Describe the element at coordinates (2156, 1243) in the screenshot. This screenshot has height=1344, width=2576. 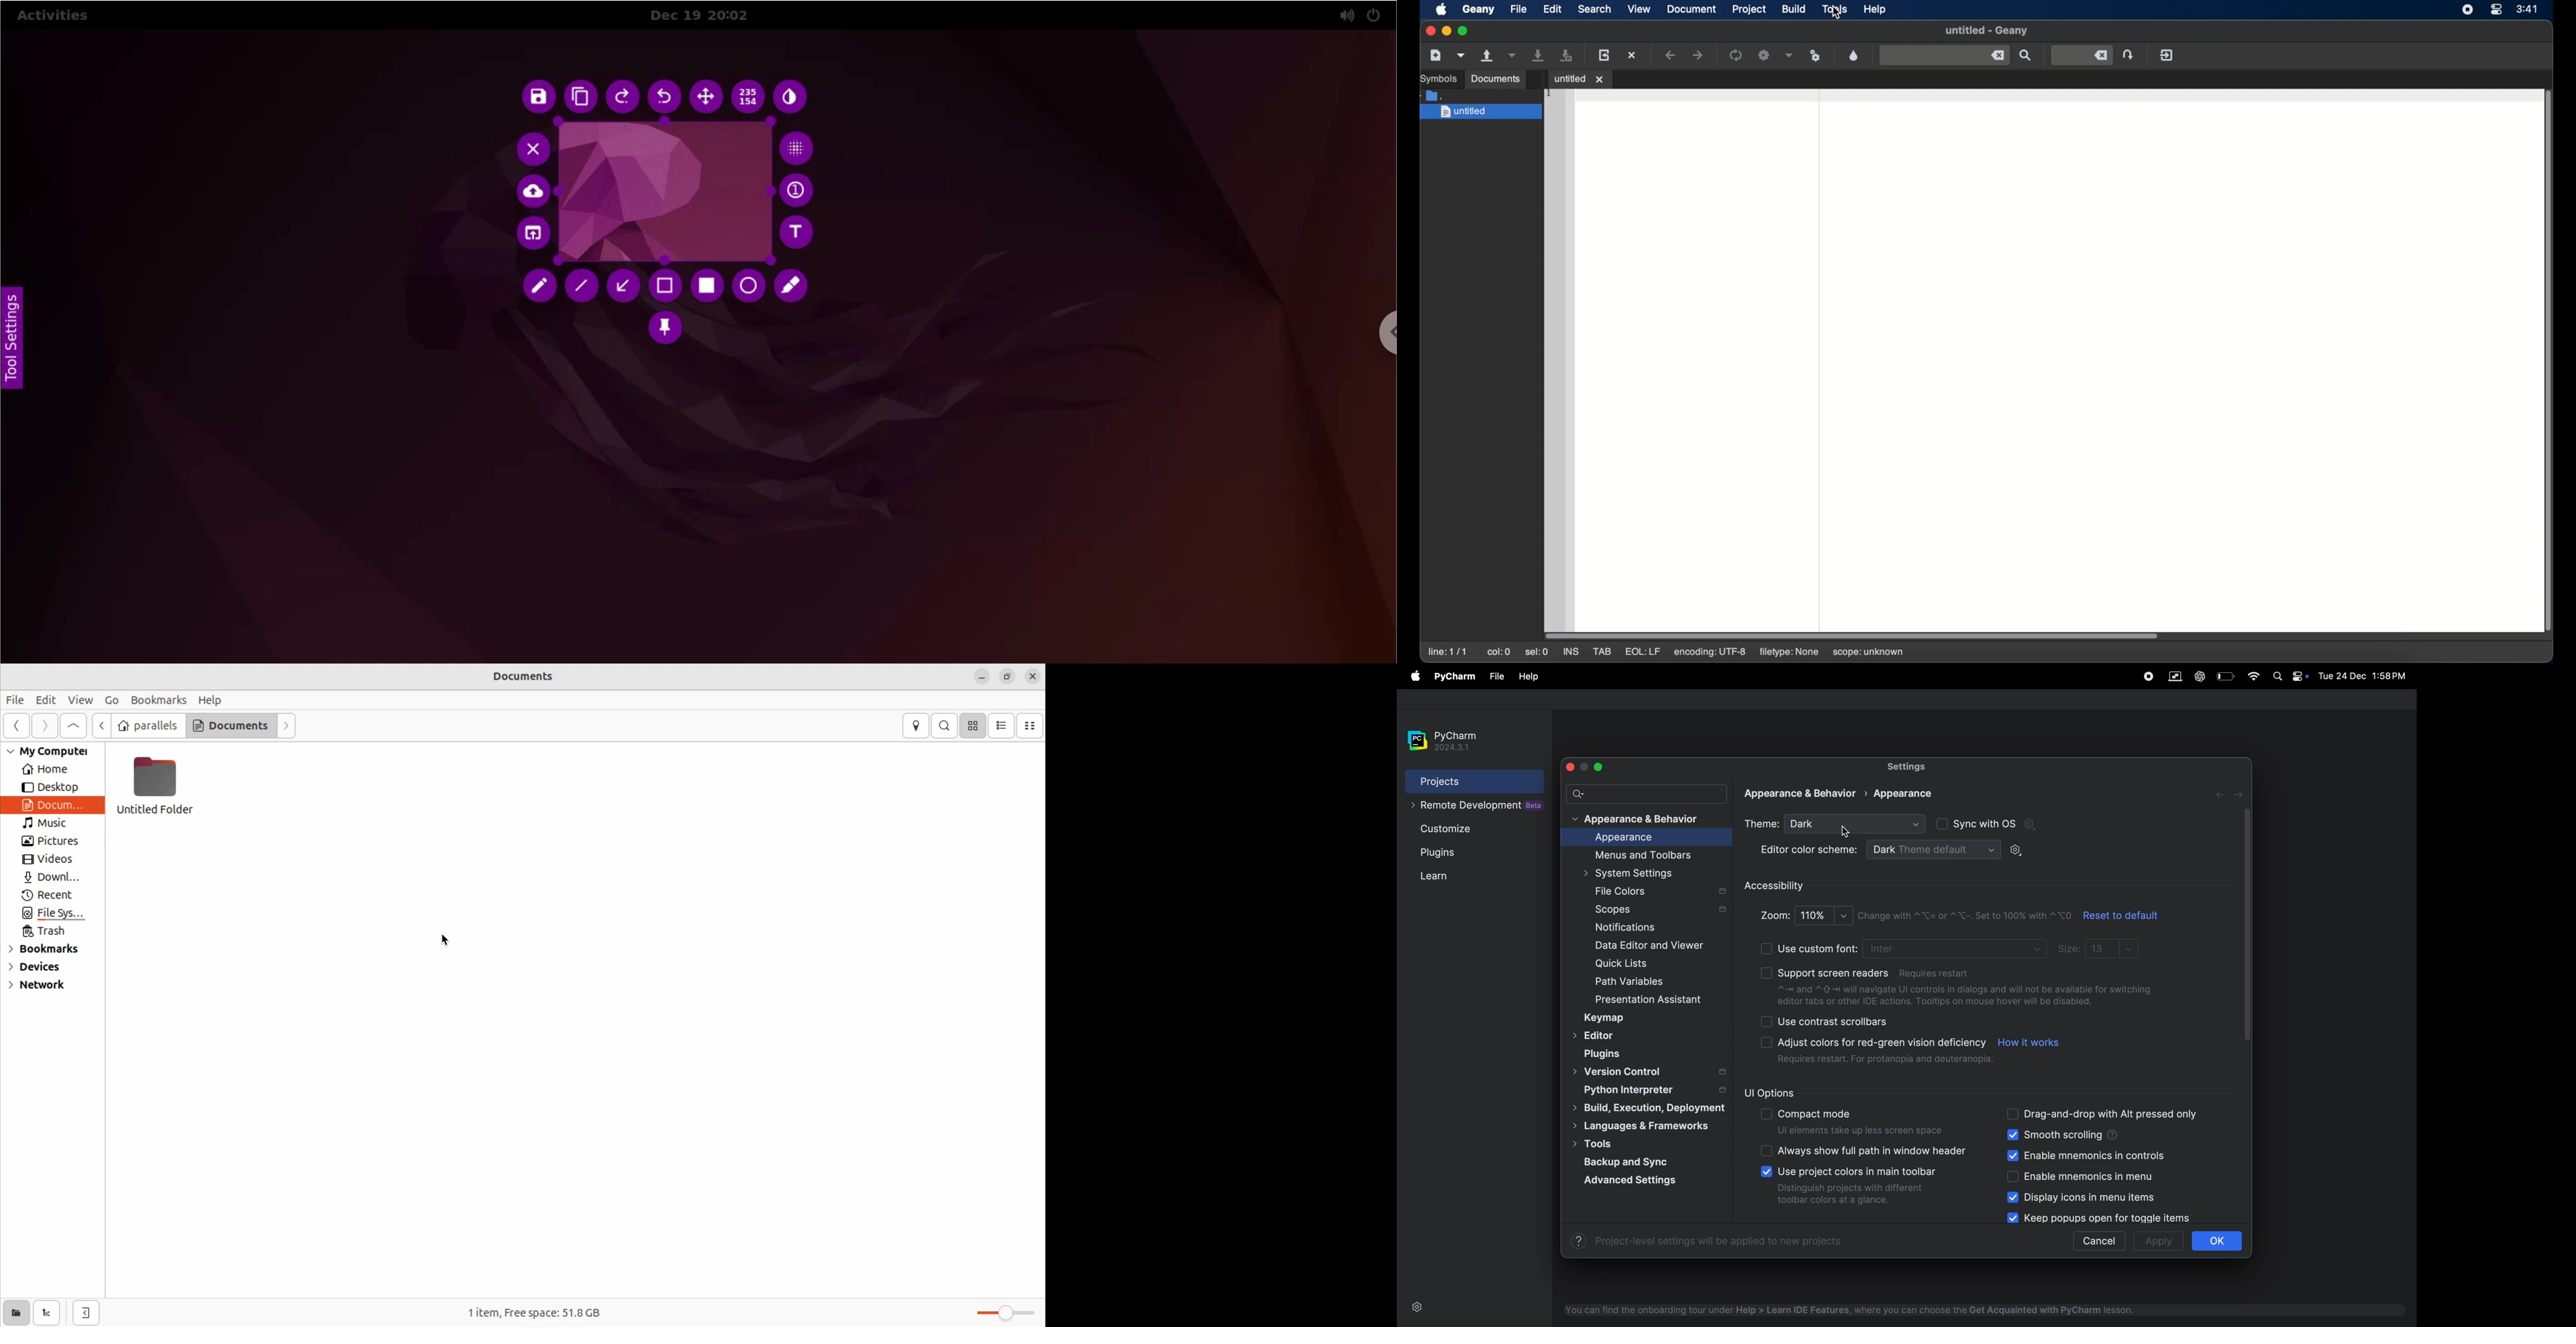
I see `apply` at that location.